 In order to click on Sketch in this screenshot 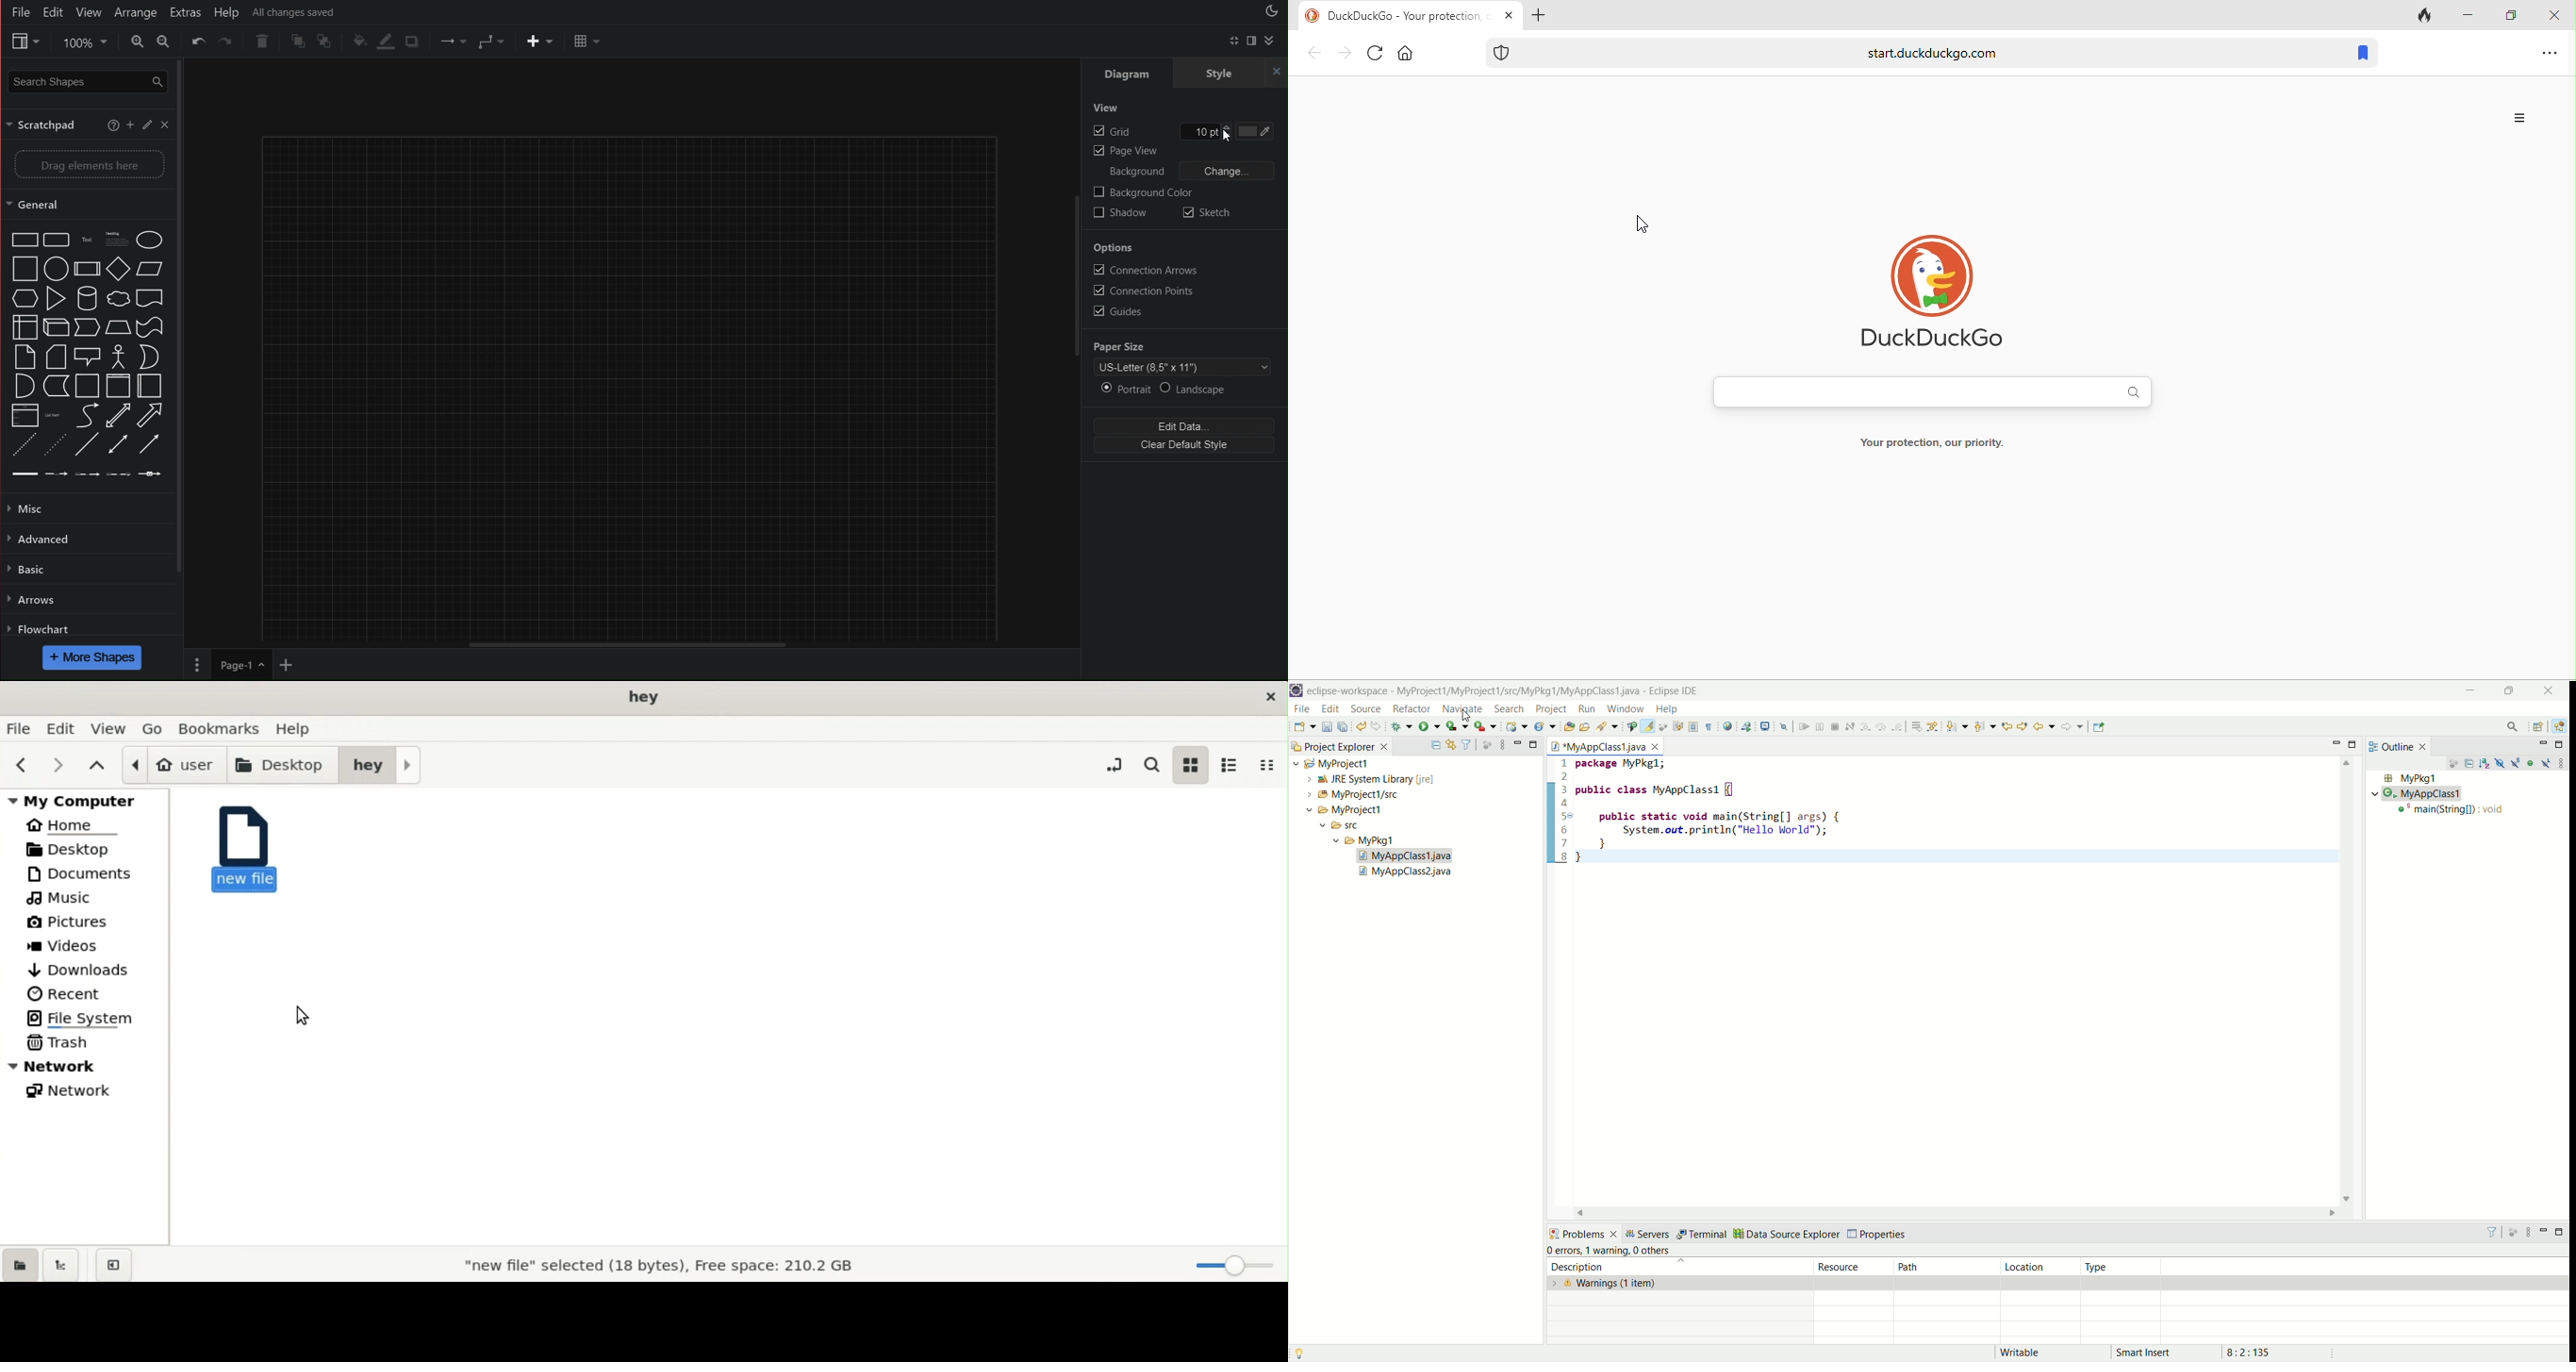, I will do `click(1206, 214)`.